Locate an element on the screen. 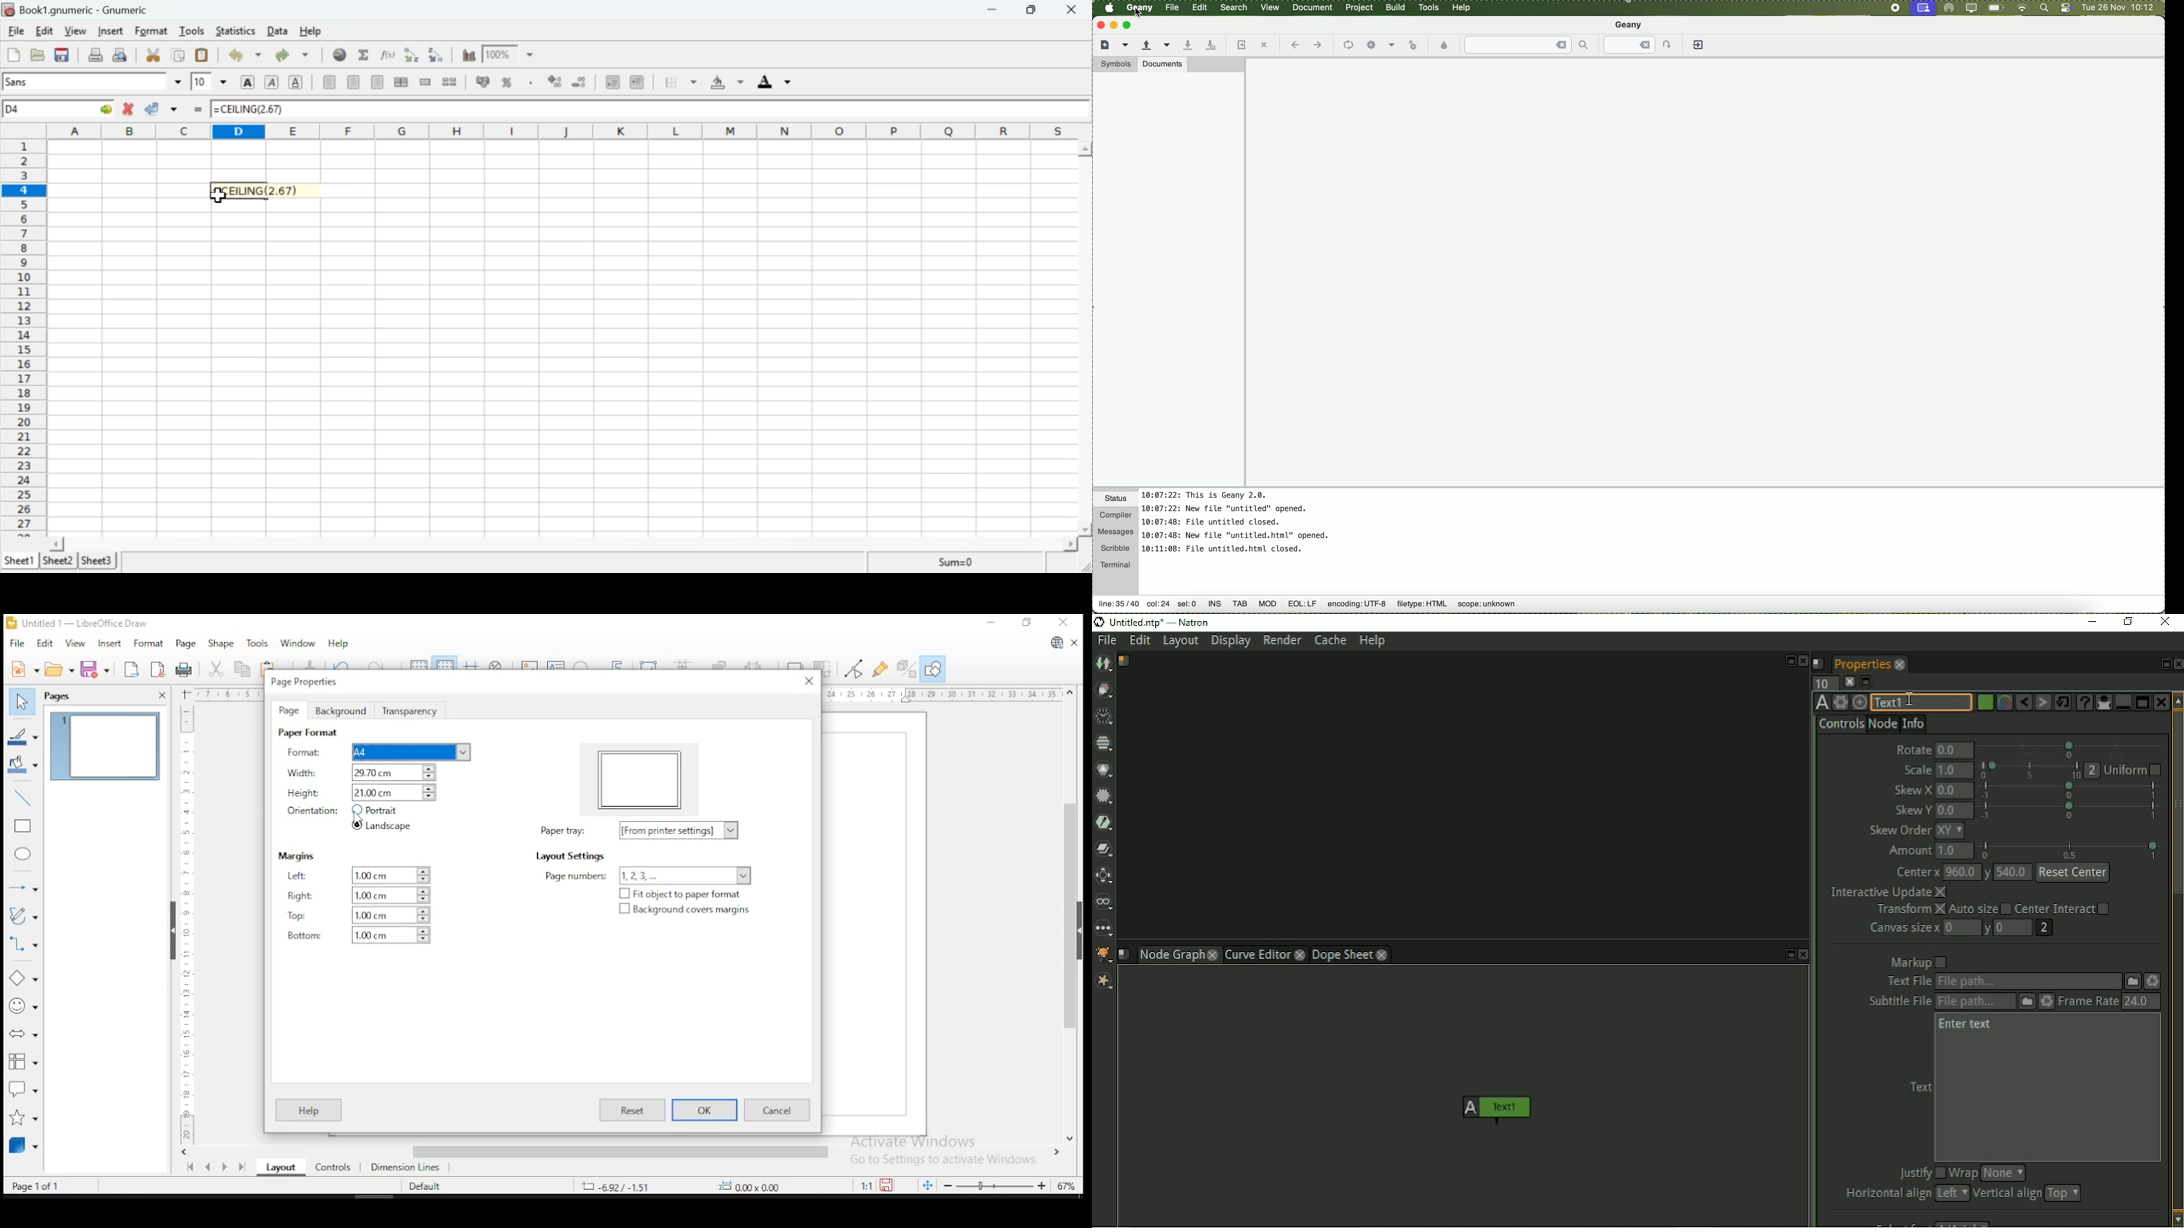  first page is located at coordinates (190, 1167).